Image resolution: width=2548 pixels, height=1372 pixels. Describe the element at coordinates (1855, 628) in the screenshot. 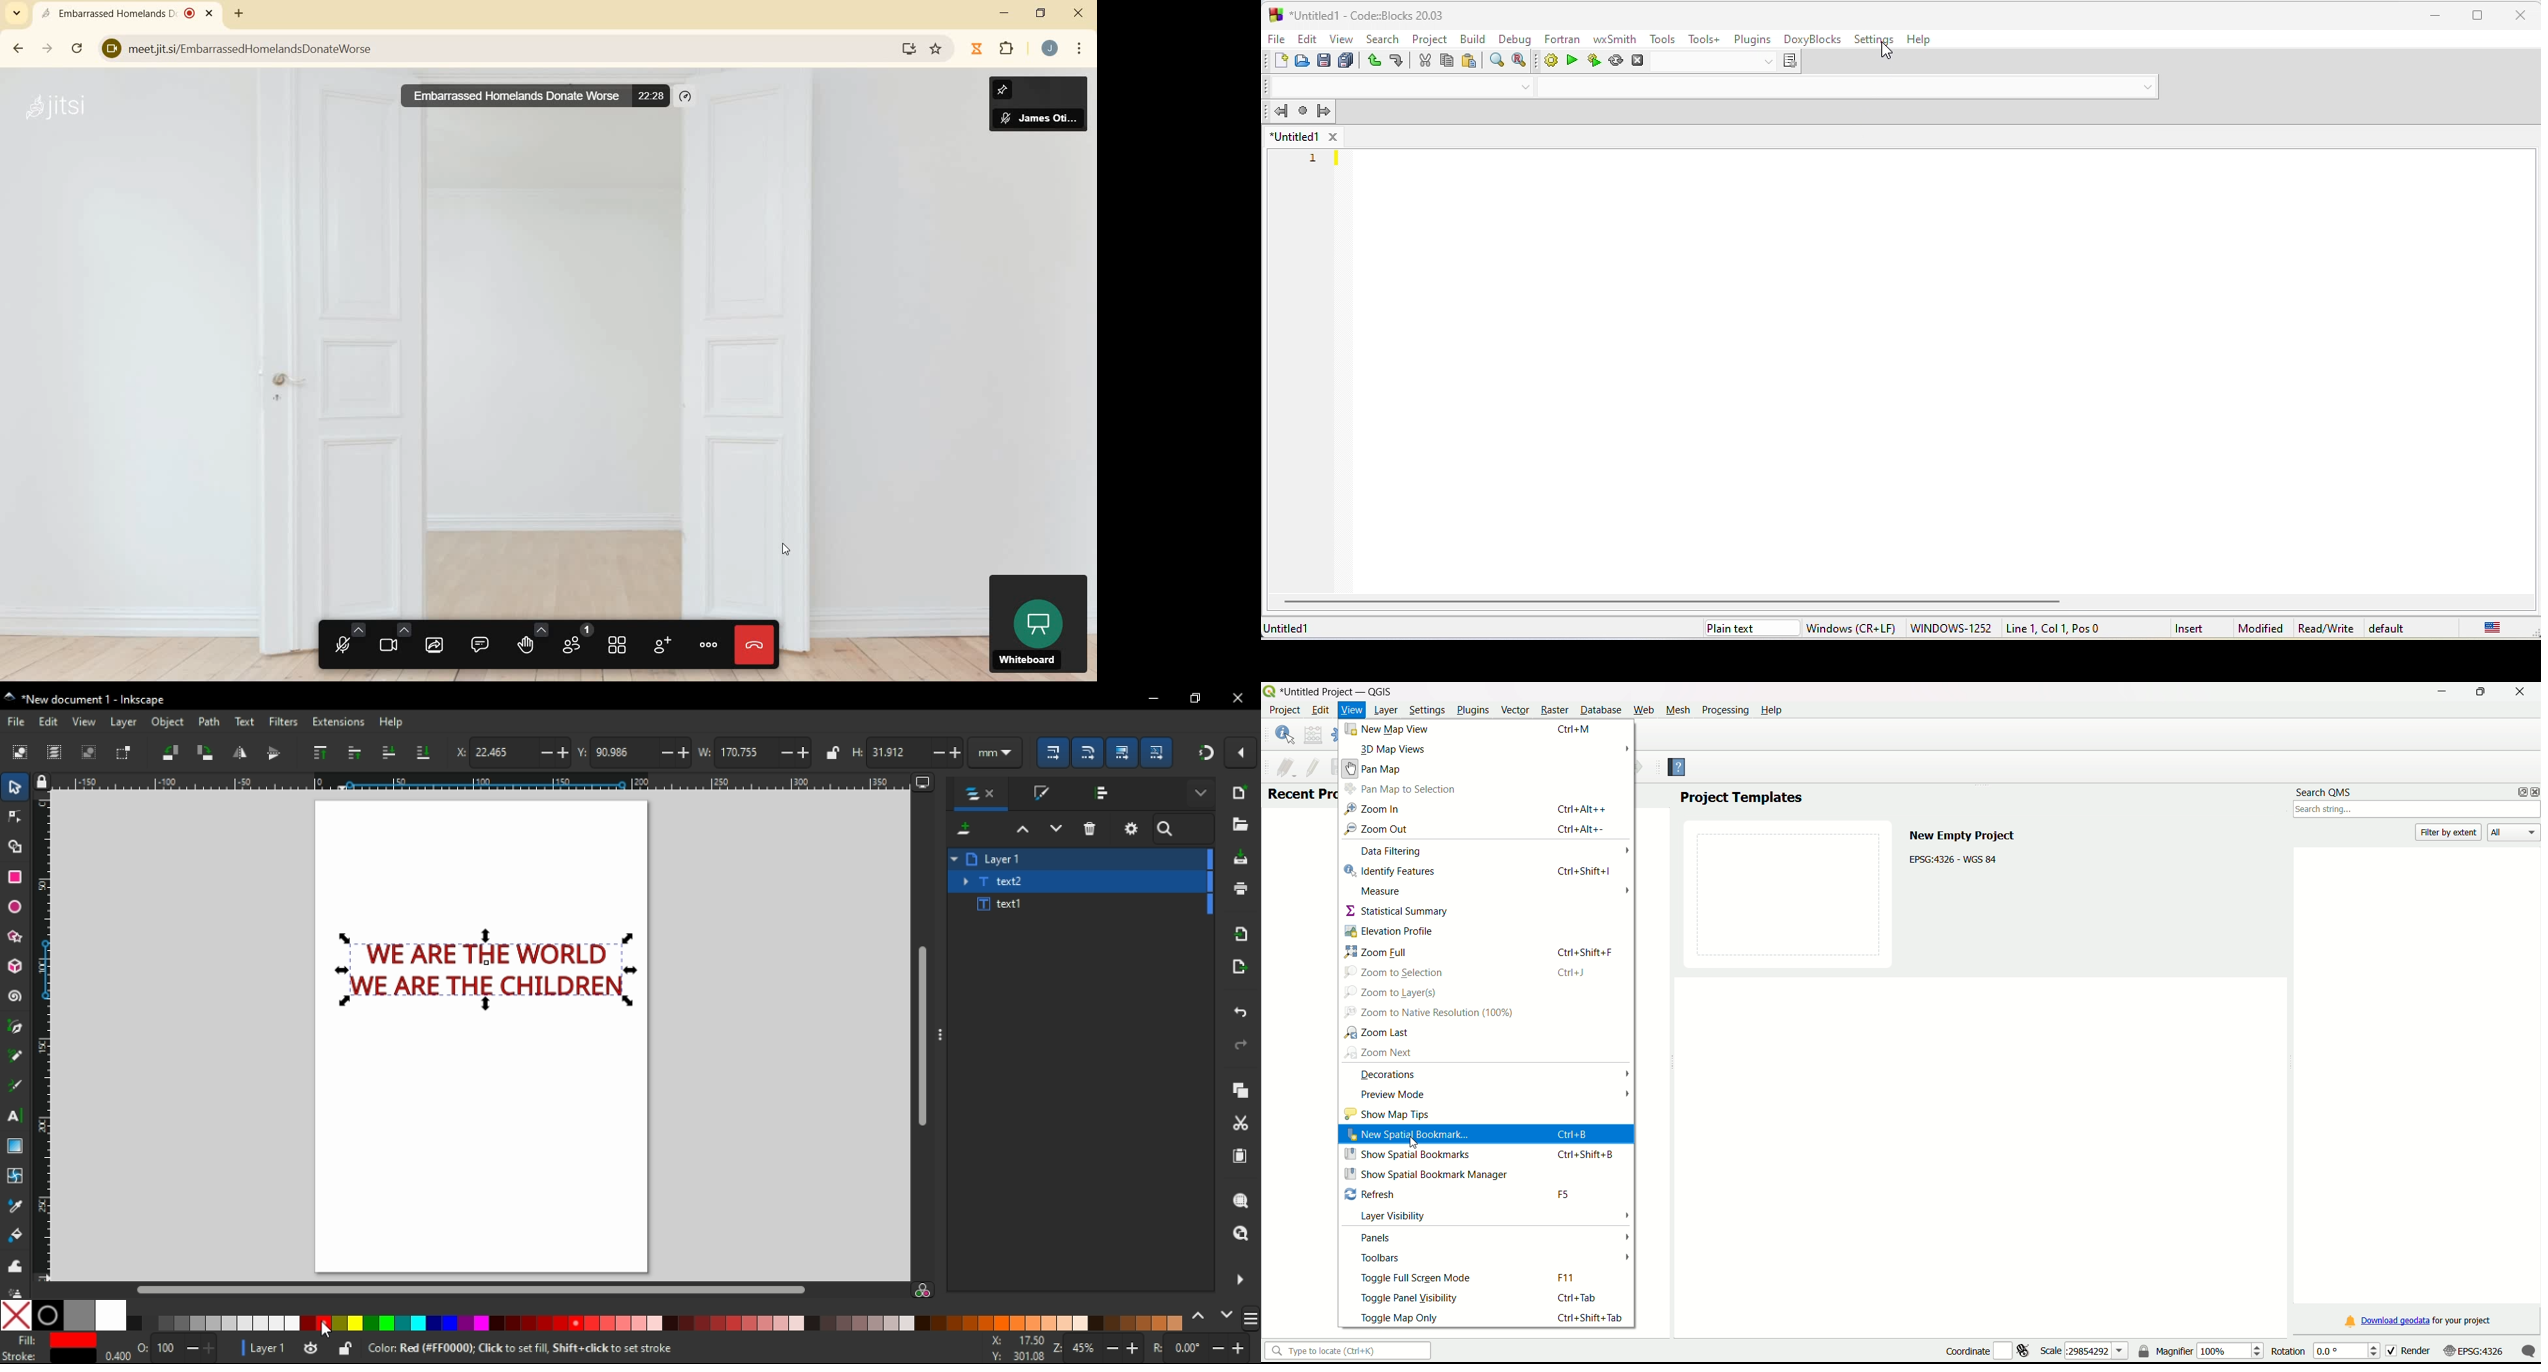

I see `windows` at that location.